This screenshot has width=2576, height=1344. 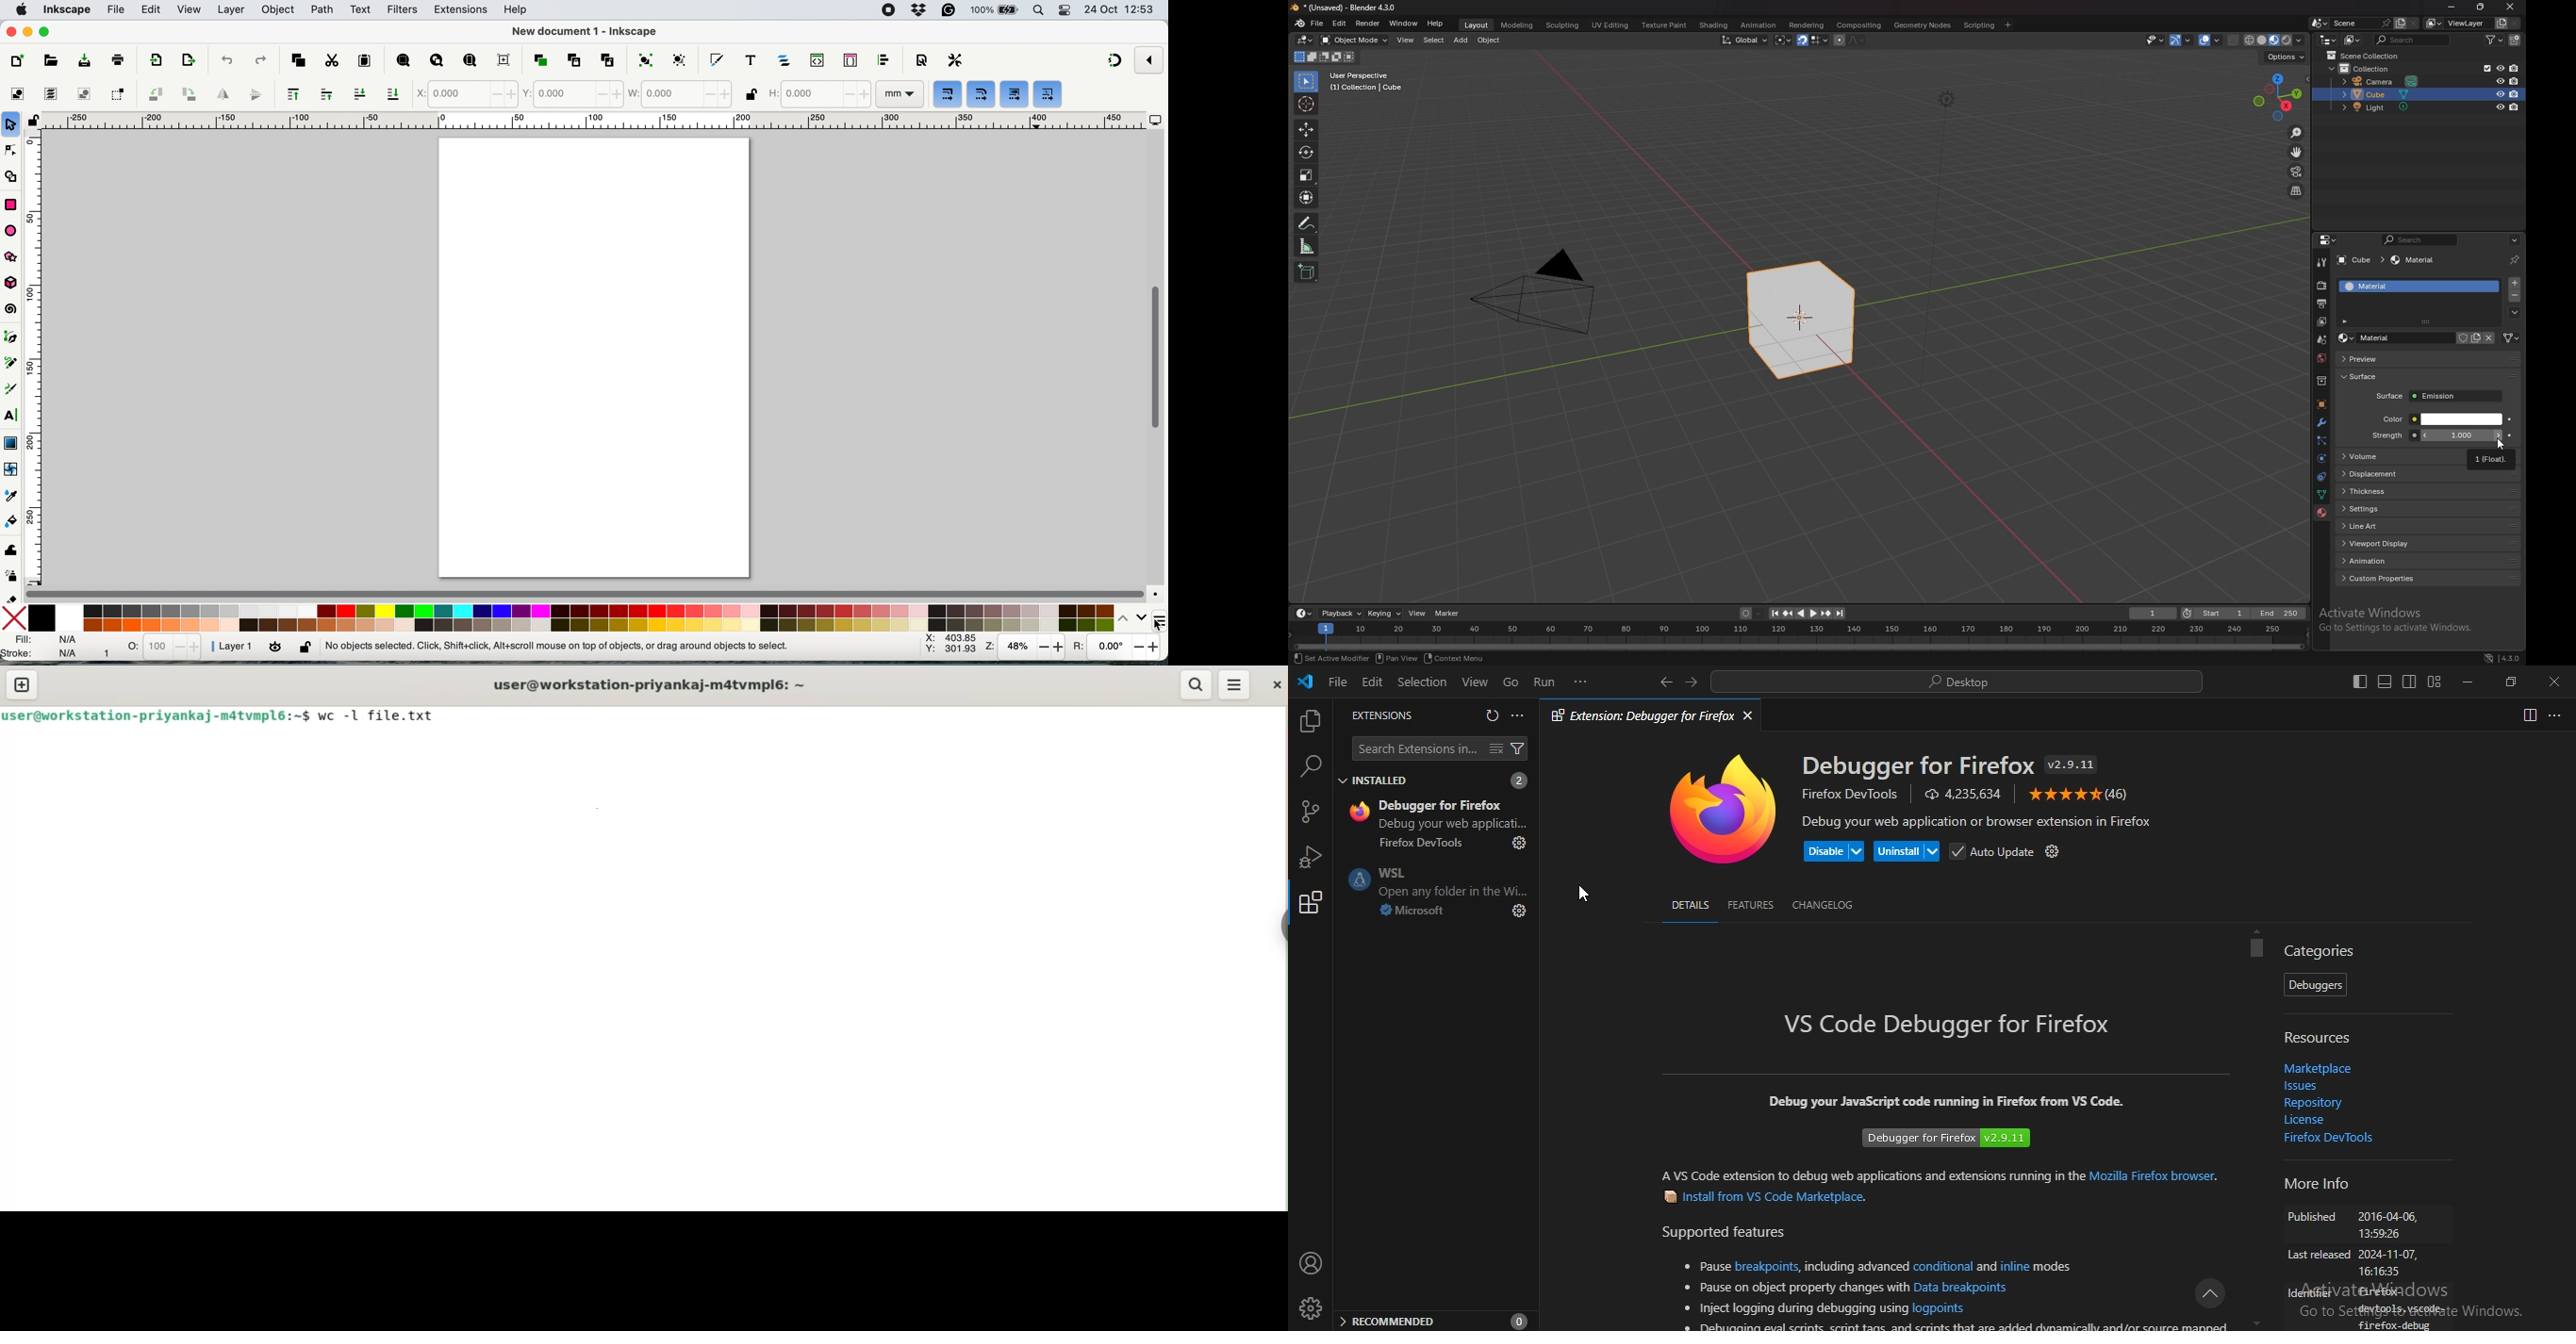 What do you see at coordinates (12, 124) in the screenshot?
I see `selection tool` at bounding box center [12, 124].